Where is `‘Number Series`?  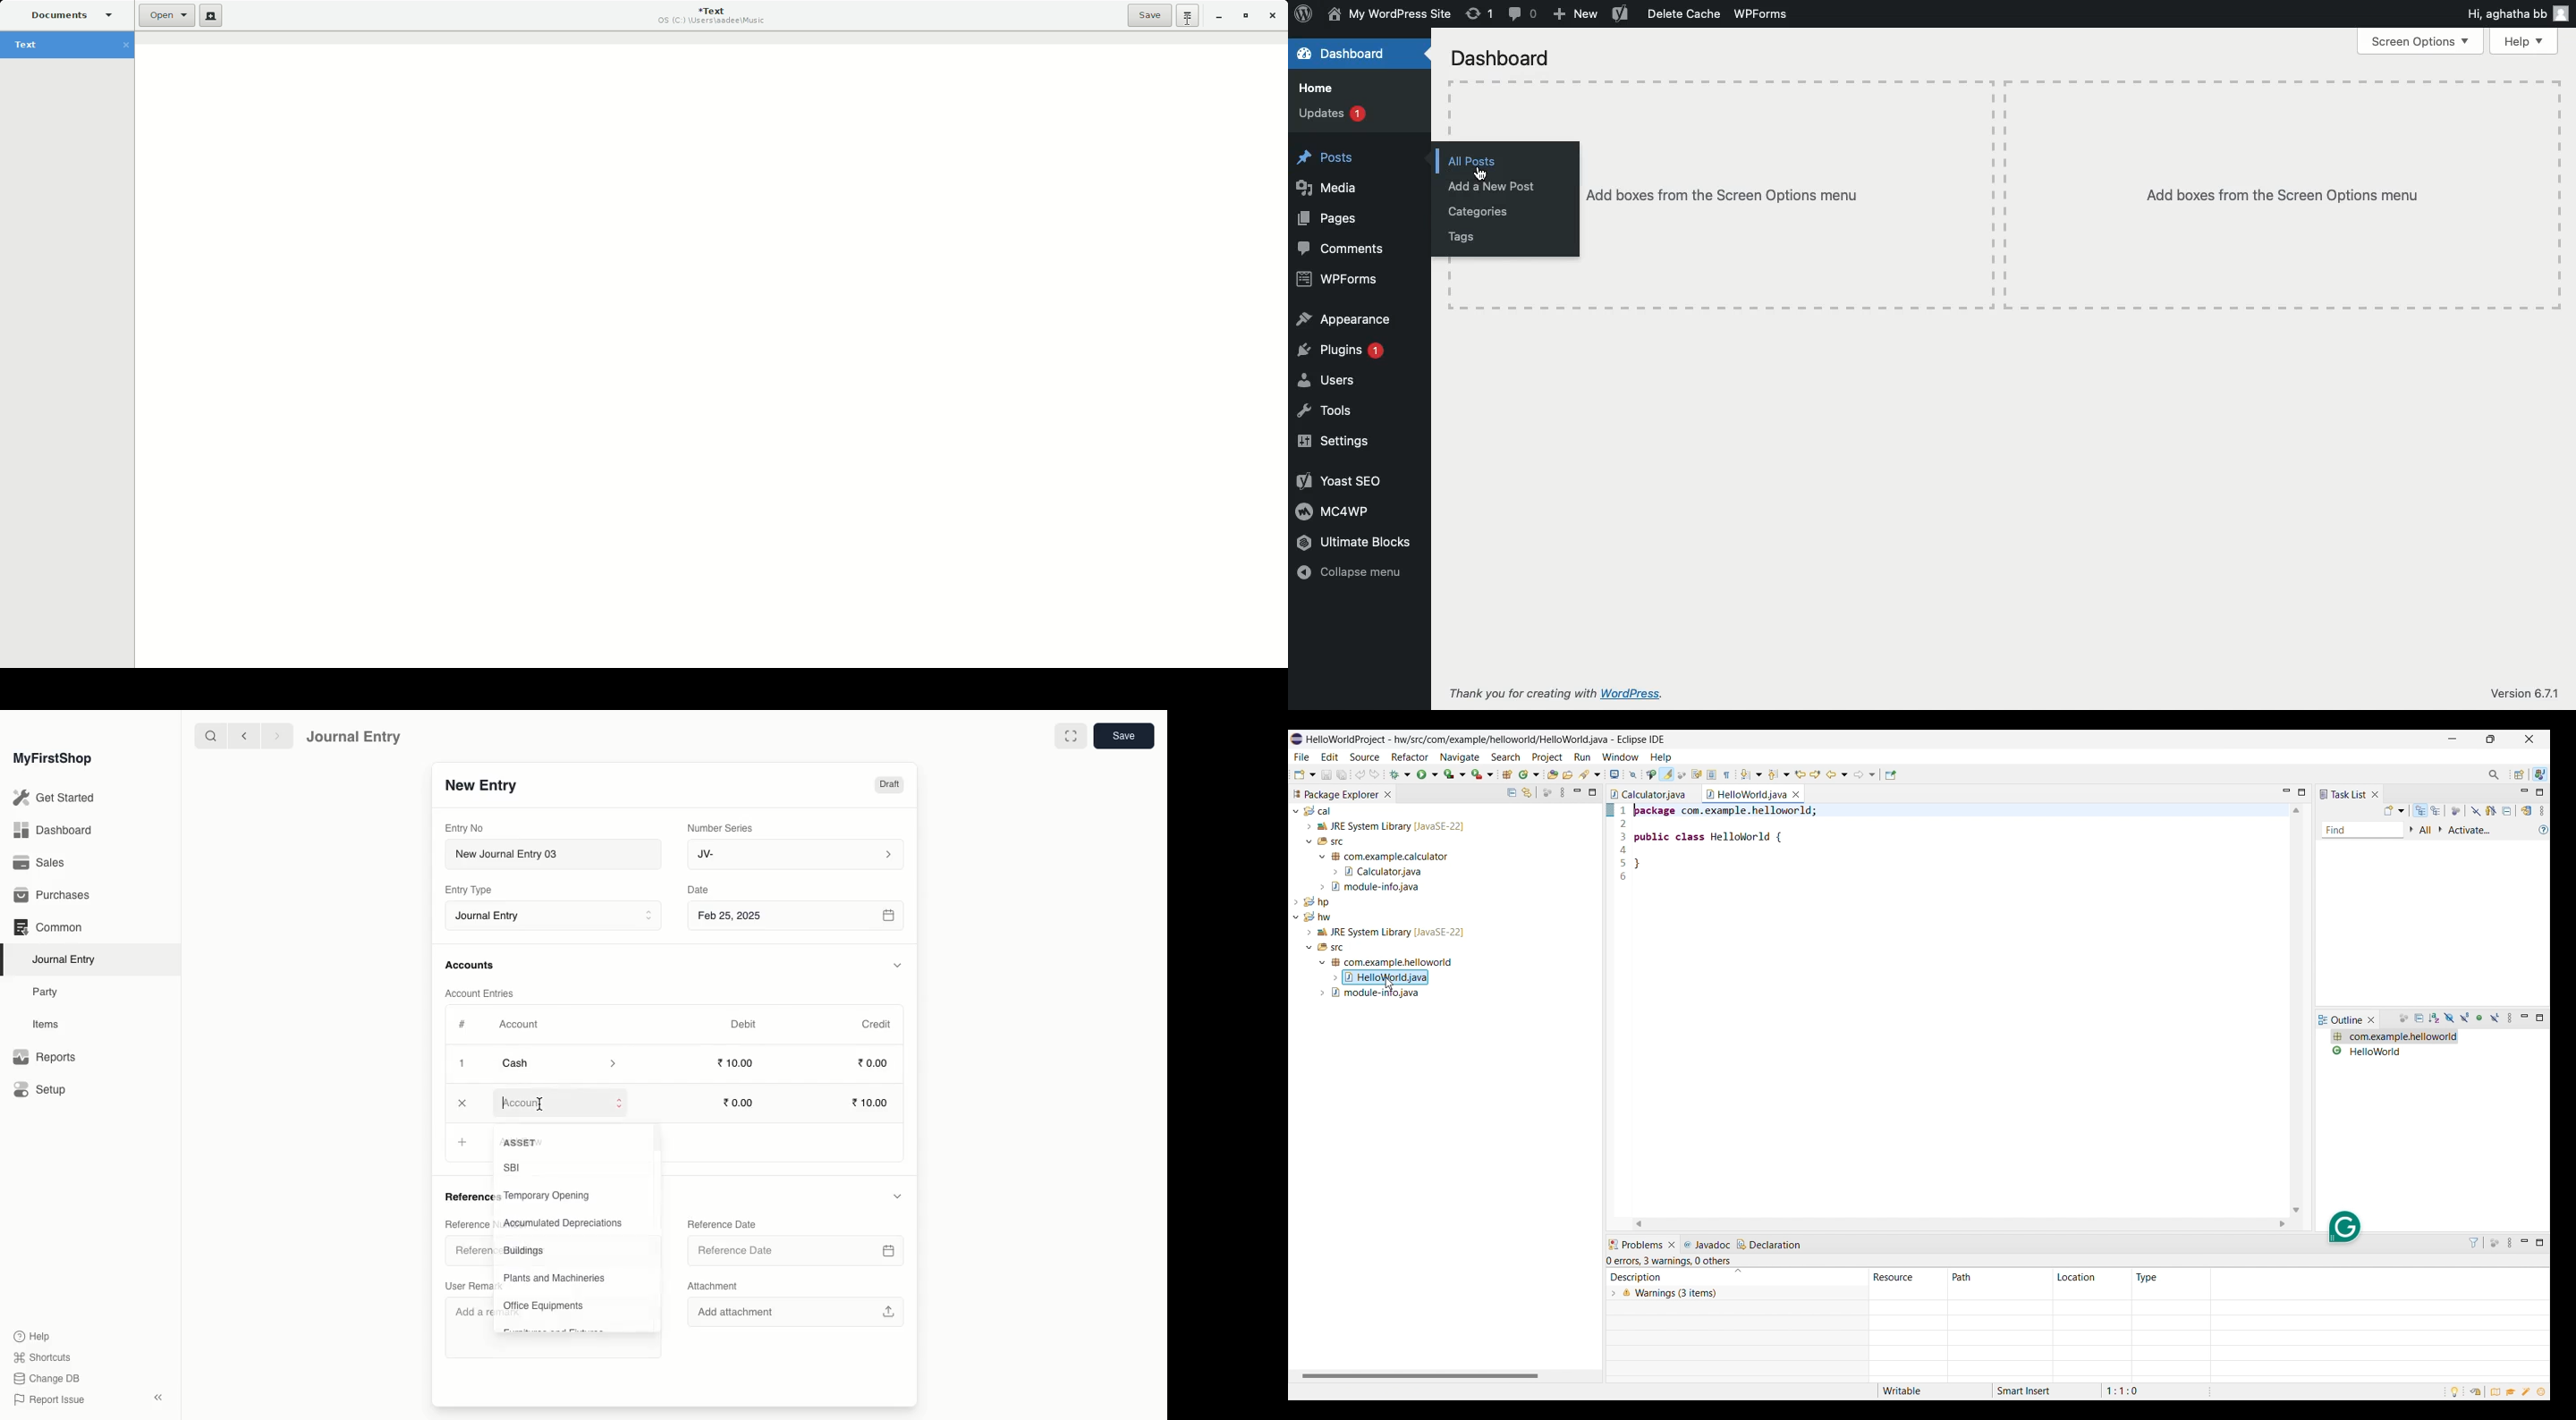 ‘Number Series is located at coordinates (721, 827).